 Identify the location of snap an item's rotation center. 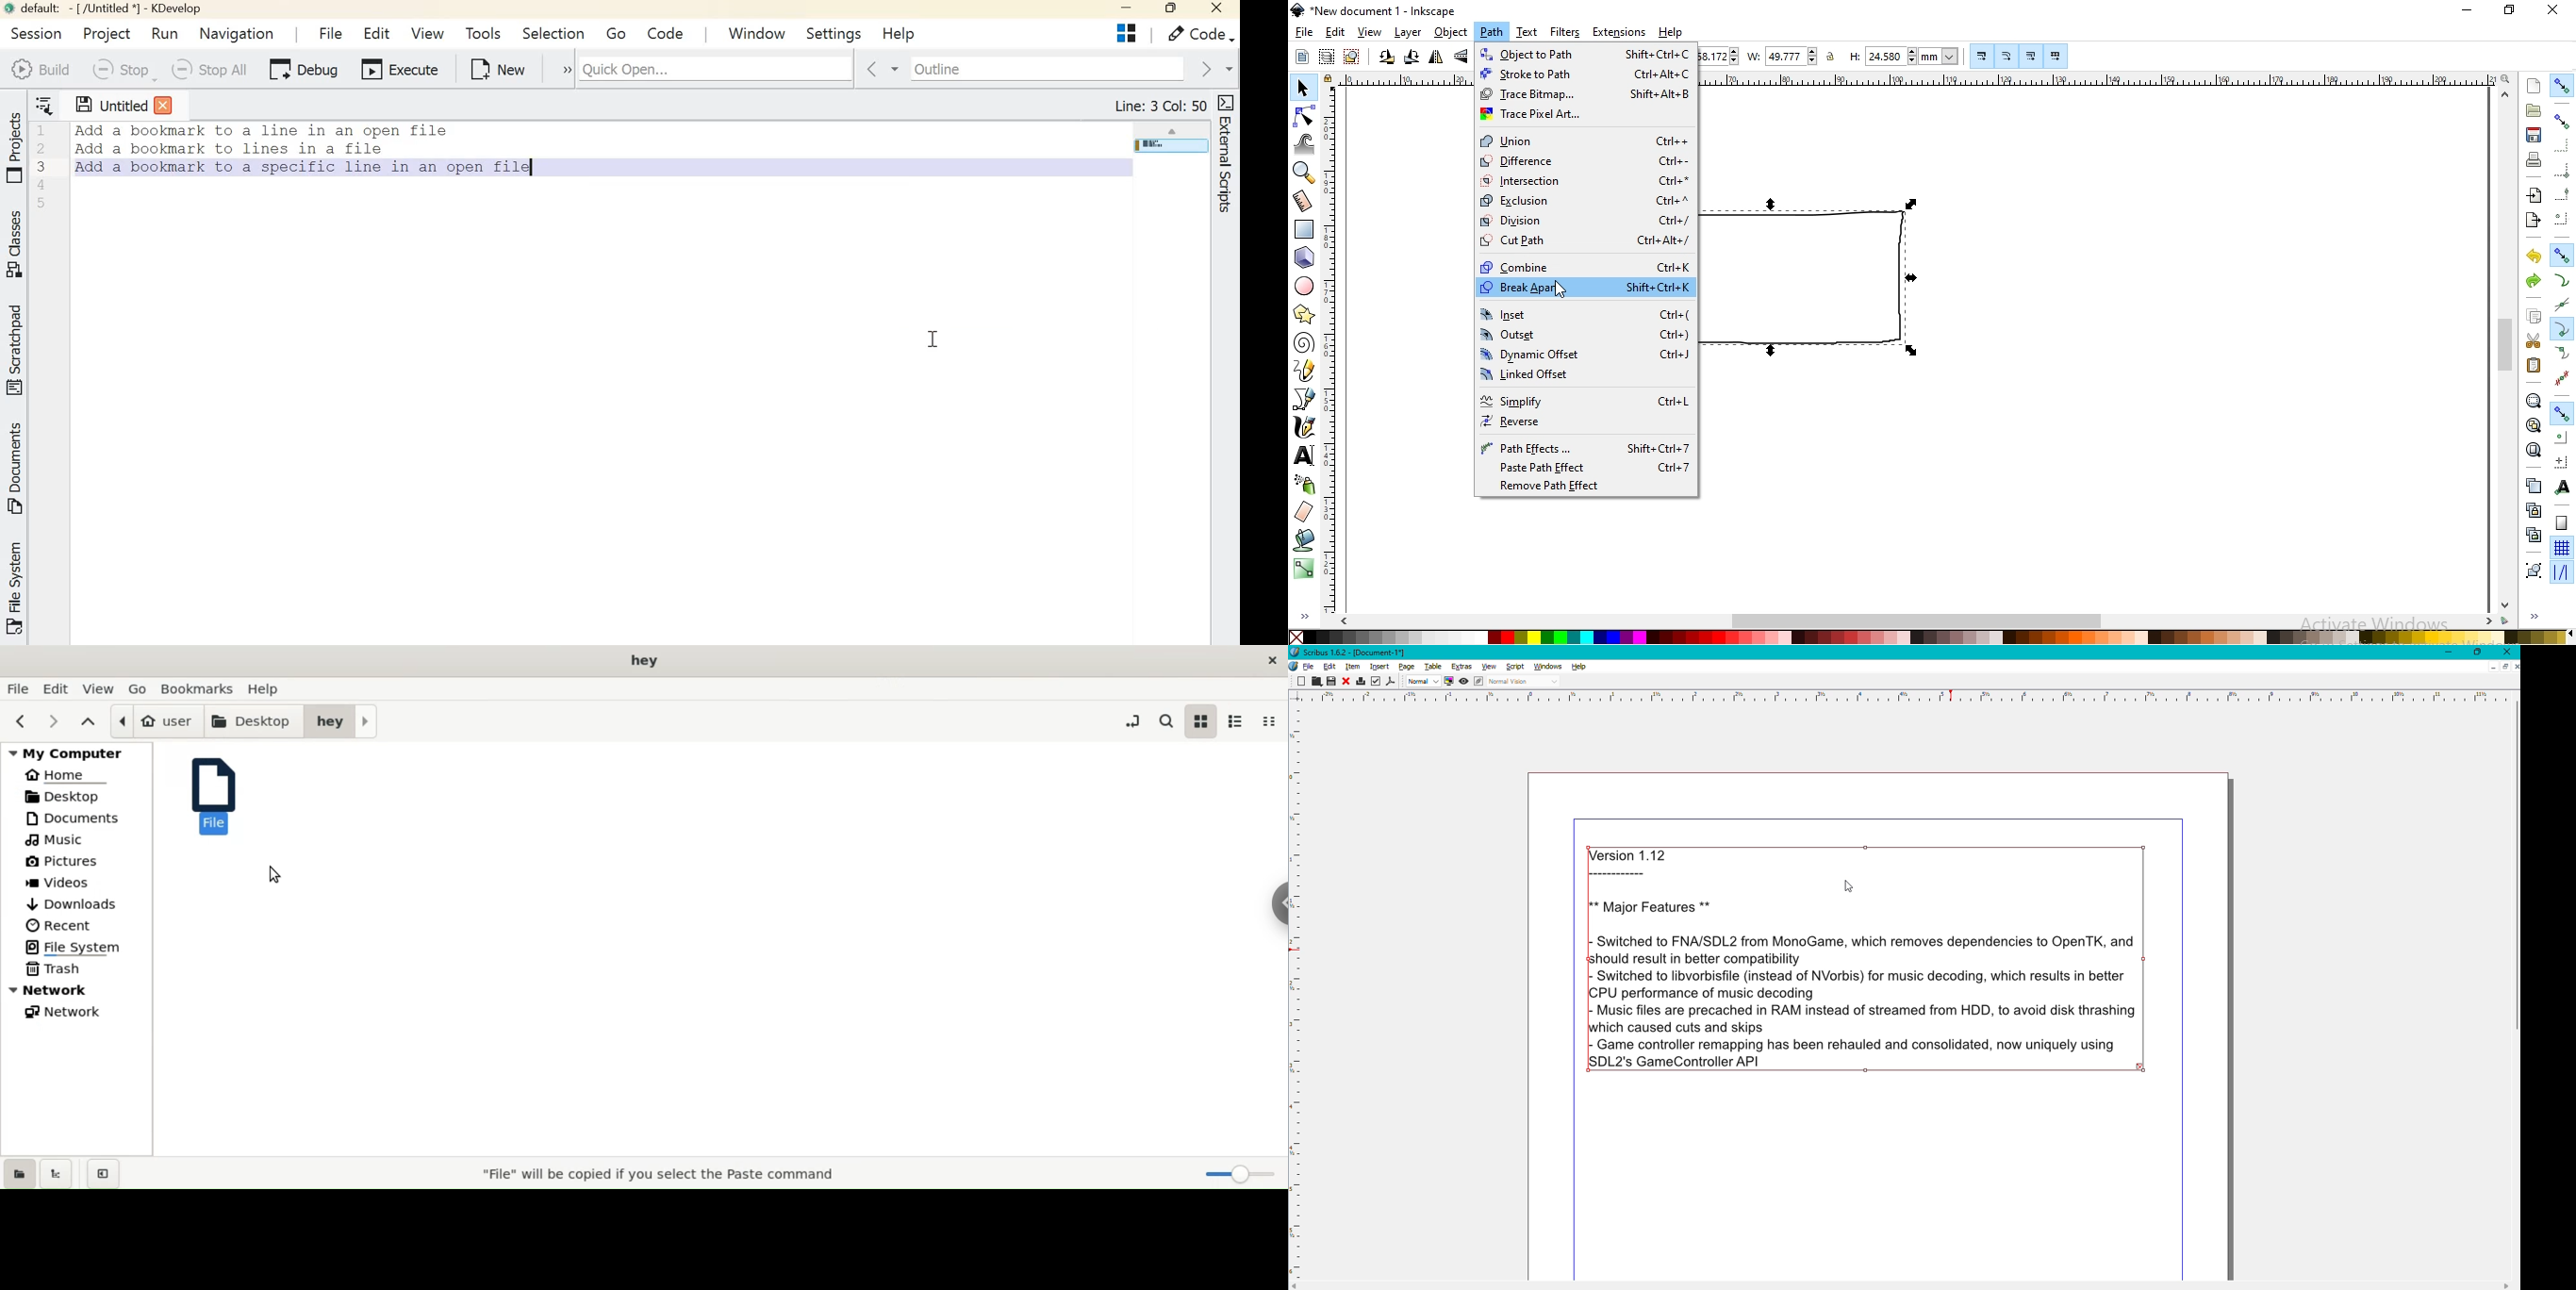
(2561, 461).